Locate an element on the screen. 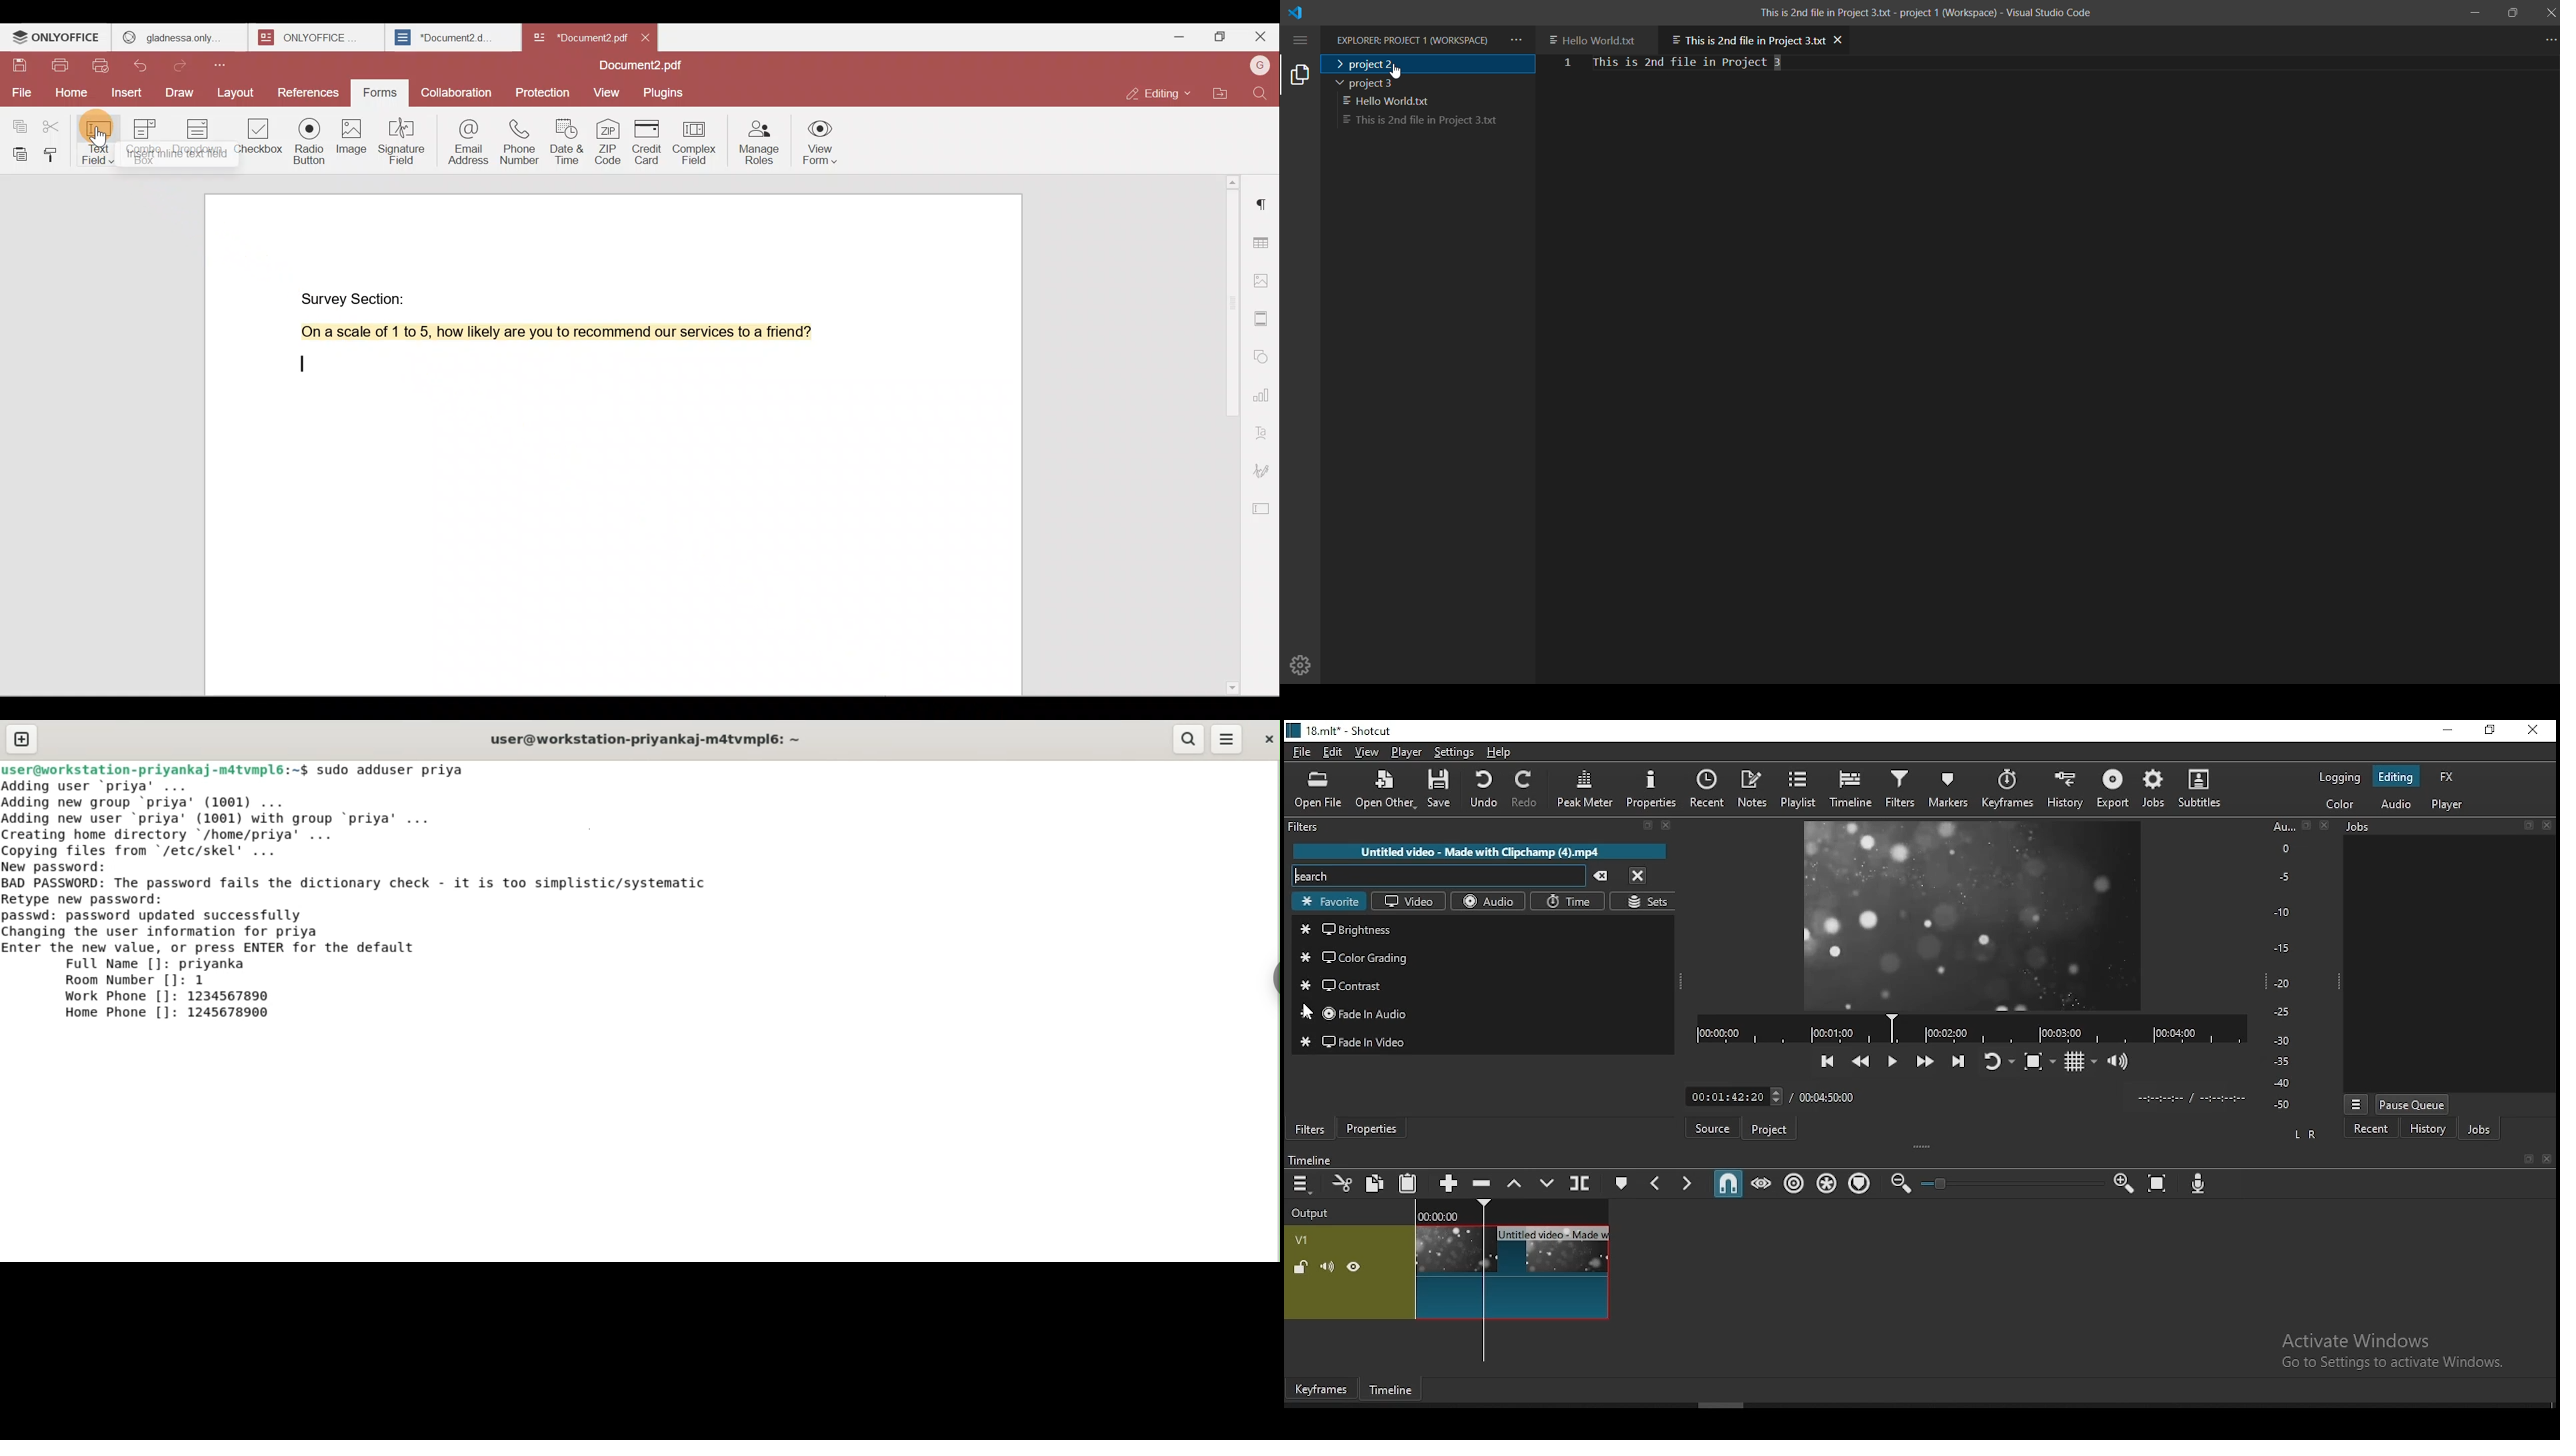 The image size is (2576, 1456). ripple all tracks is located at coordinates (1827, 1183).